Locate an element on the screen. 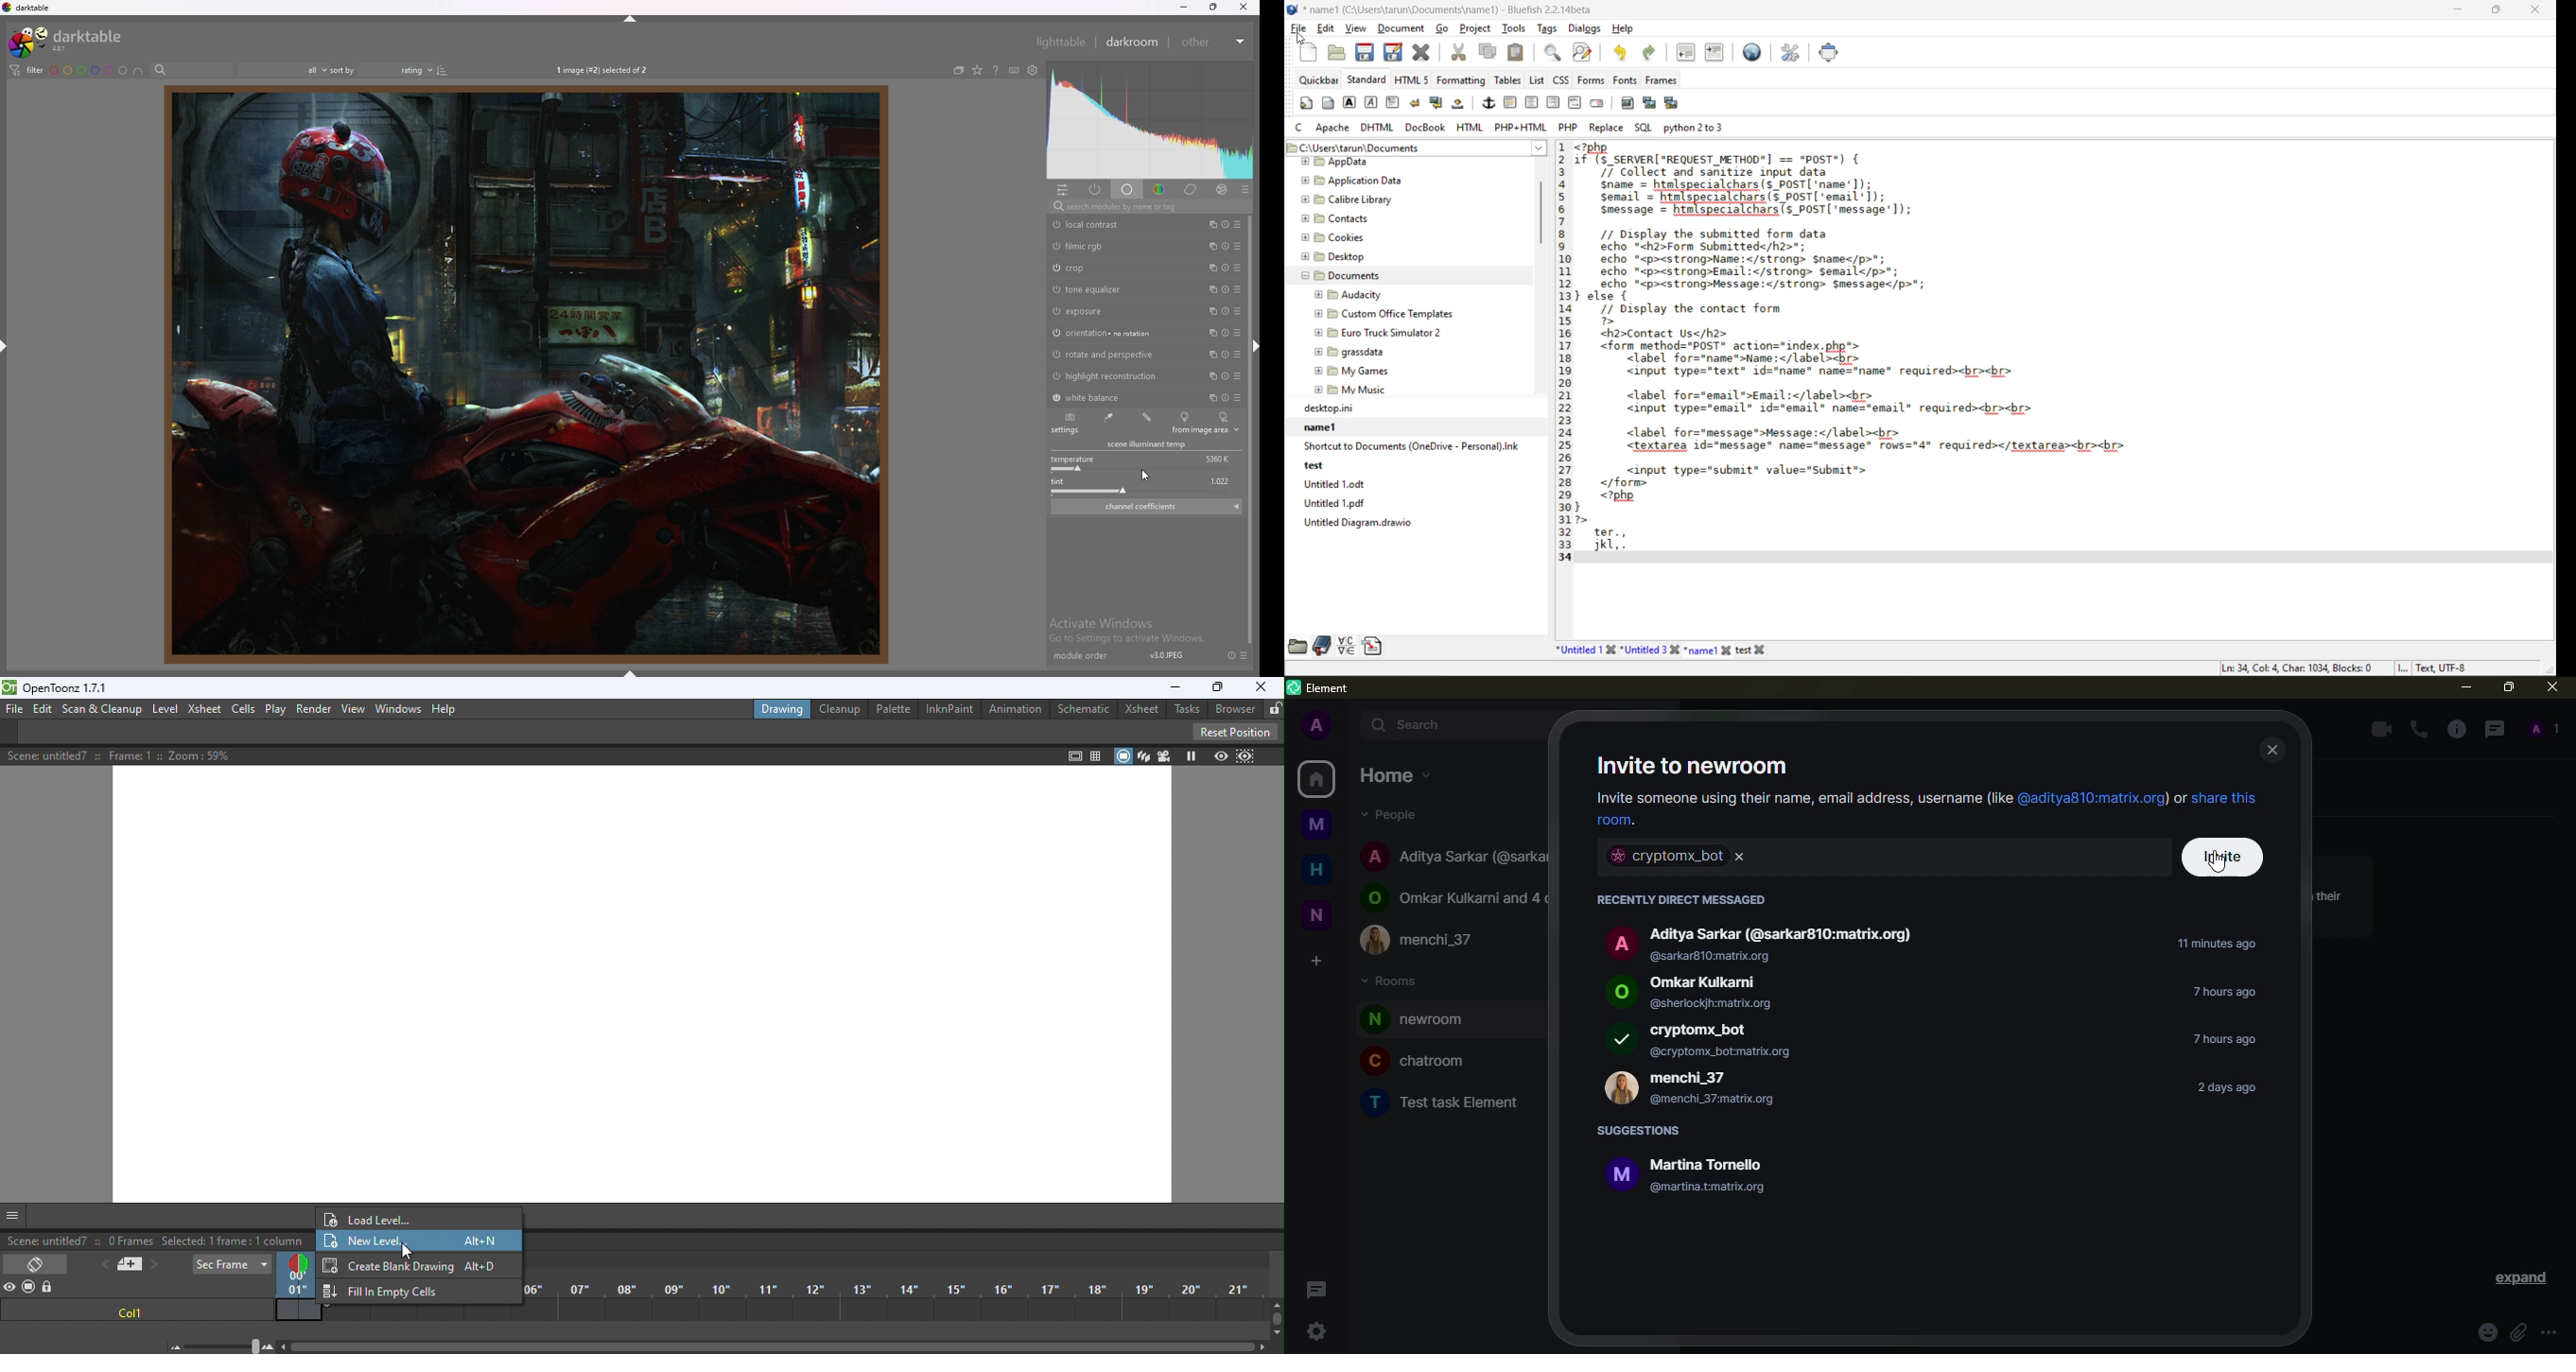  camera reference point is located at coordinates (1185, 417).